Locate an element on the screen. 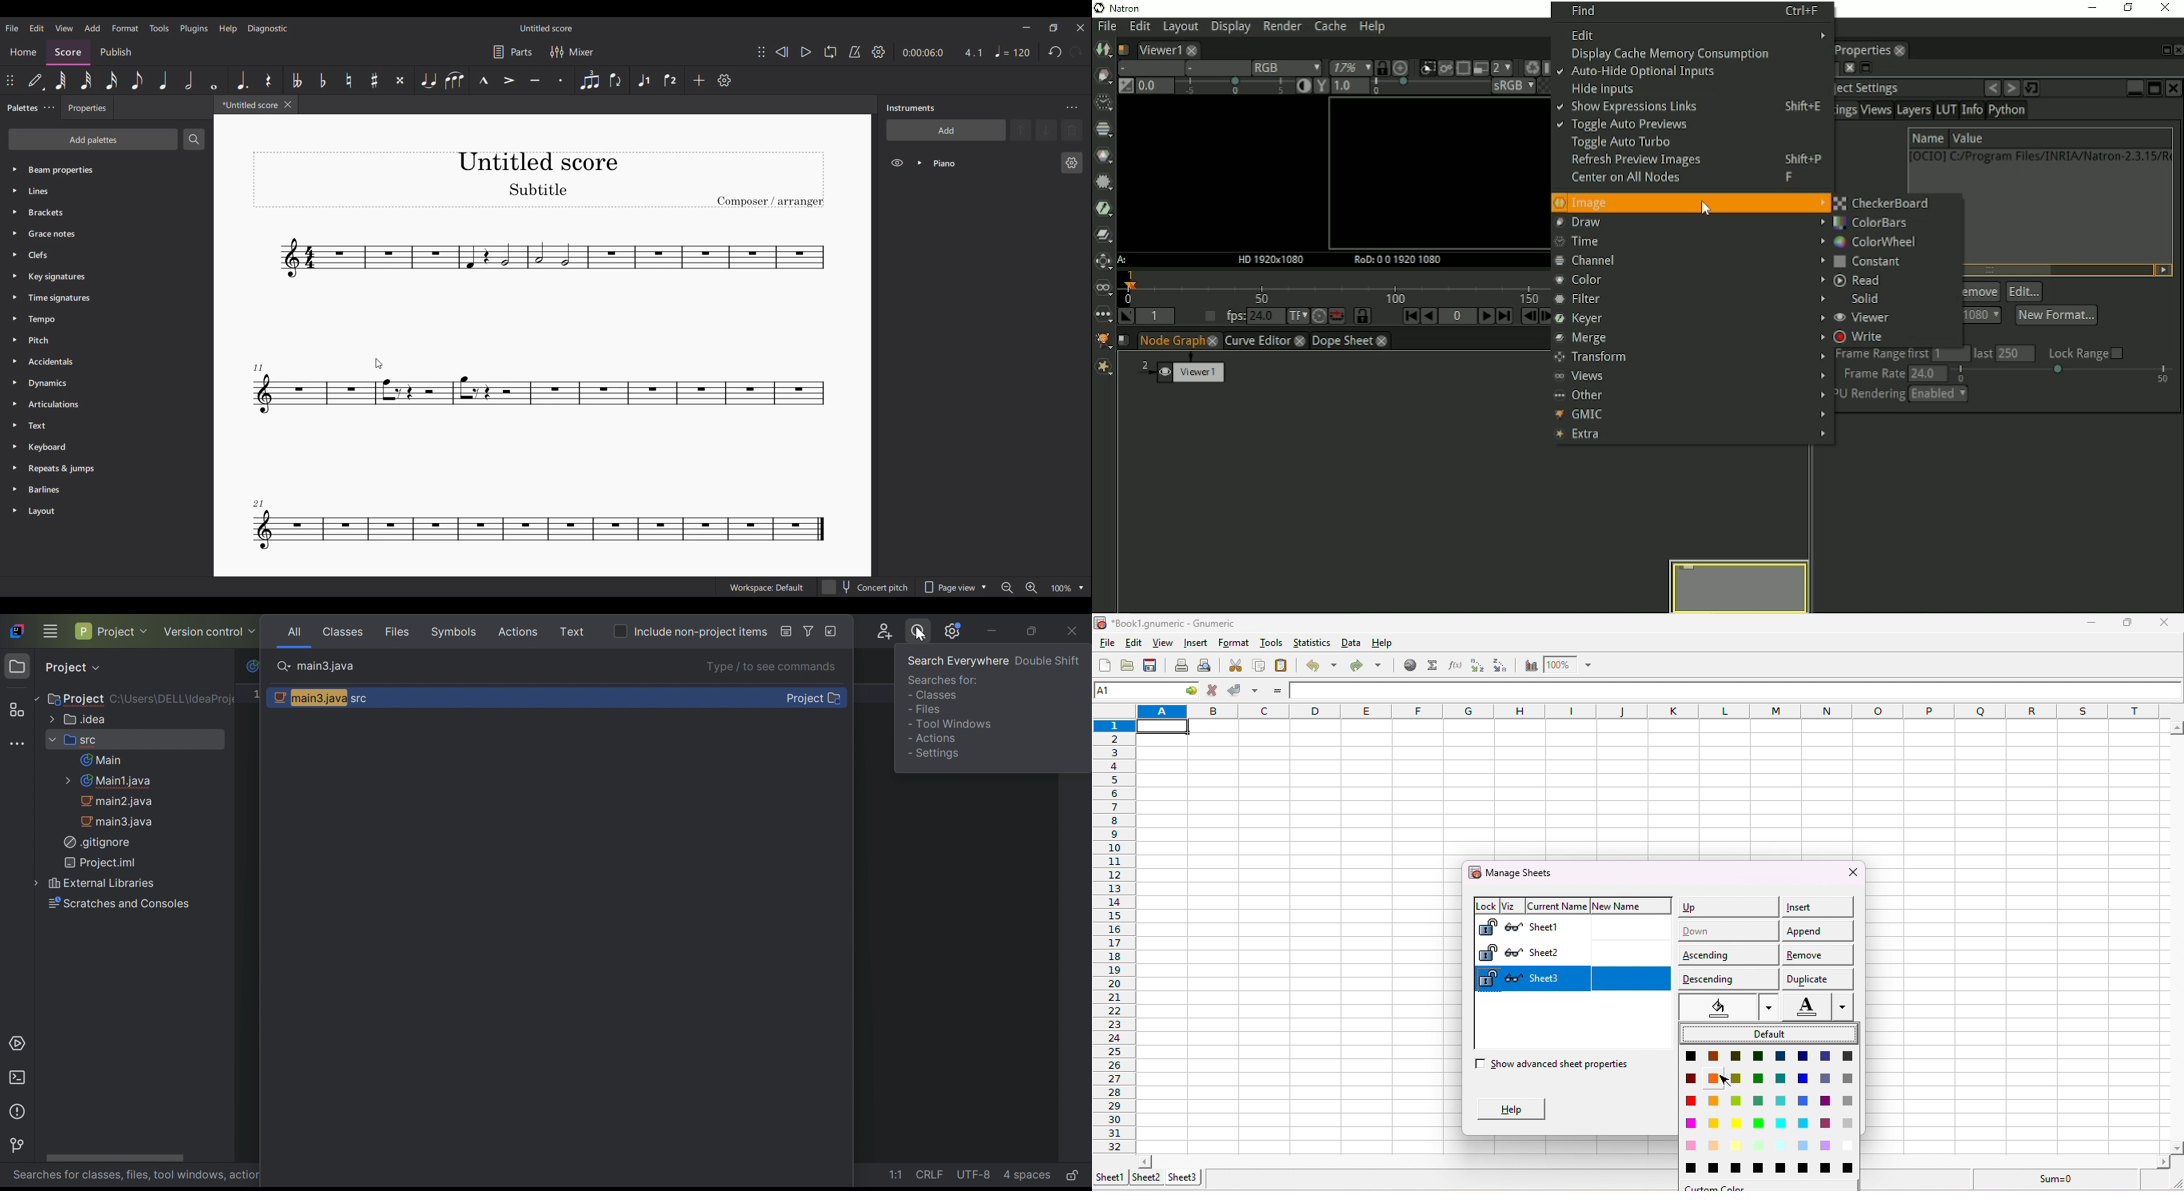 The width and height of the screenshot is (2184, 1204). Workspace default is located at coordinates (766, 586).